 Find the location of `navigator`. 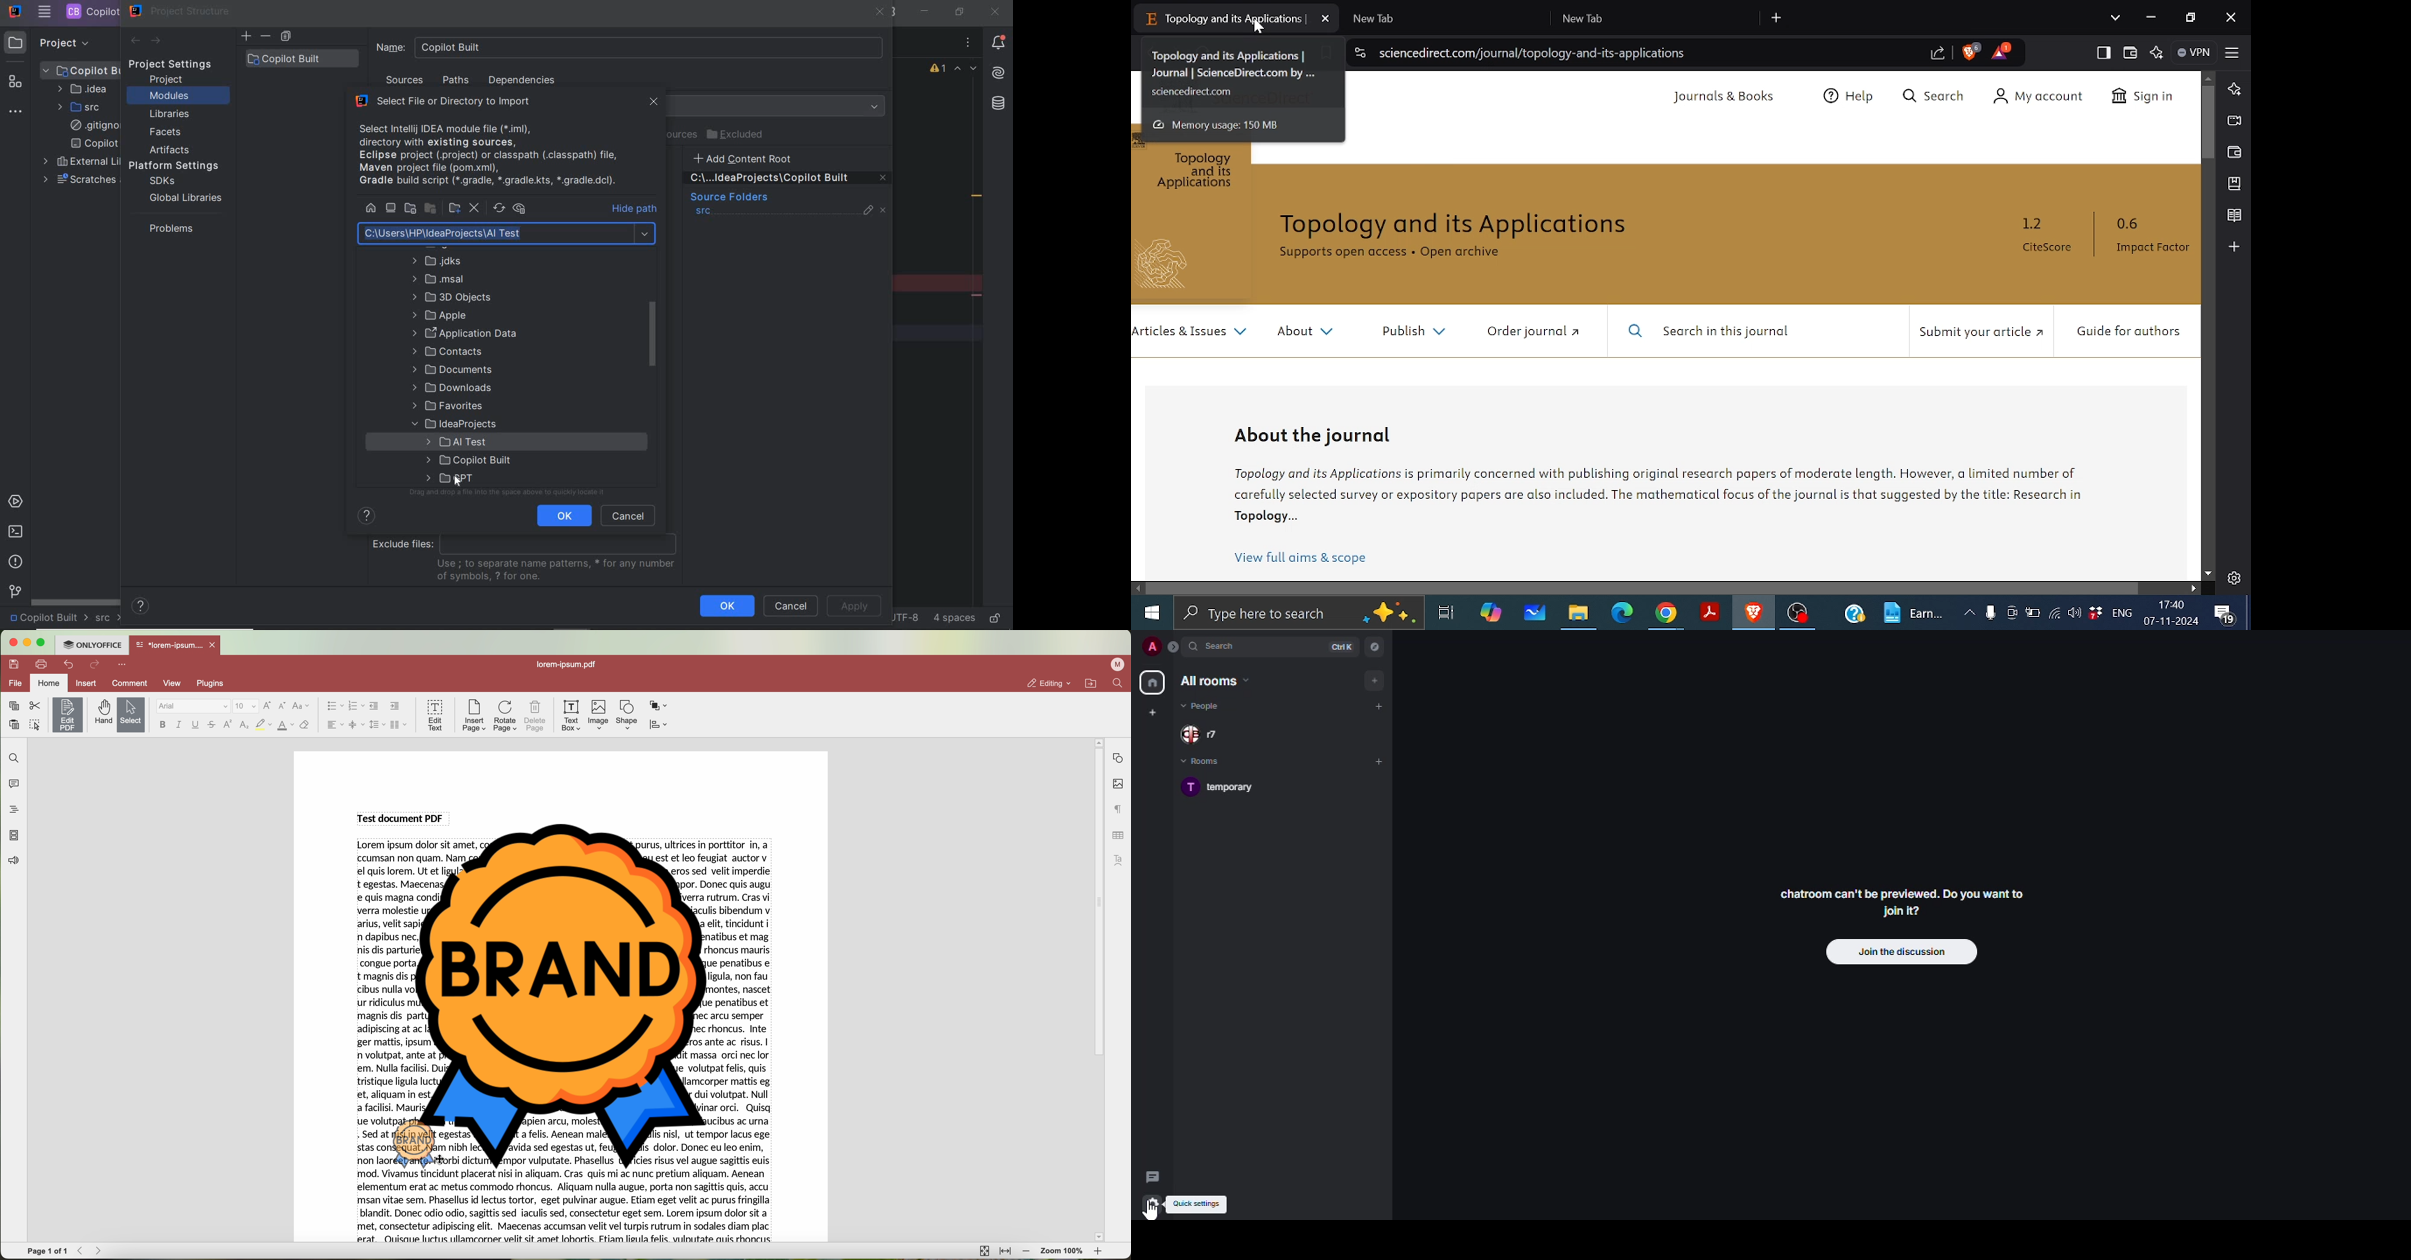

navigator is located at coordinates (1376, 647).